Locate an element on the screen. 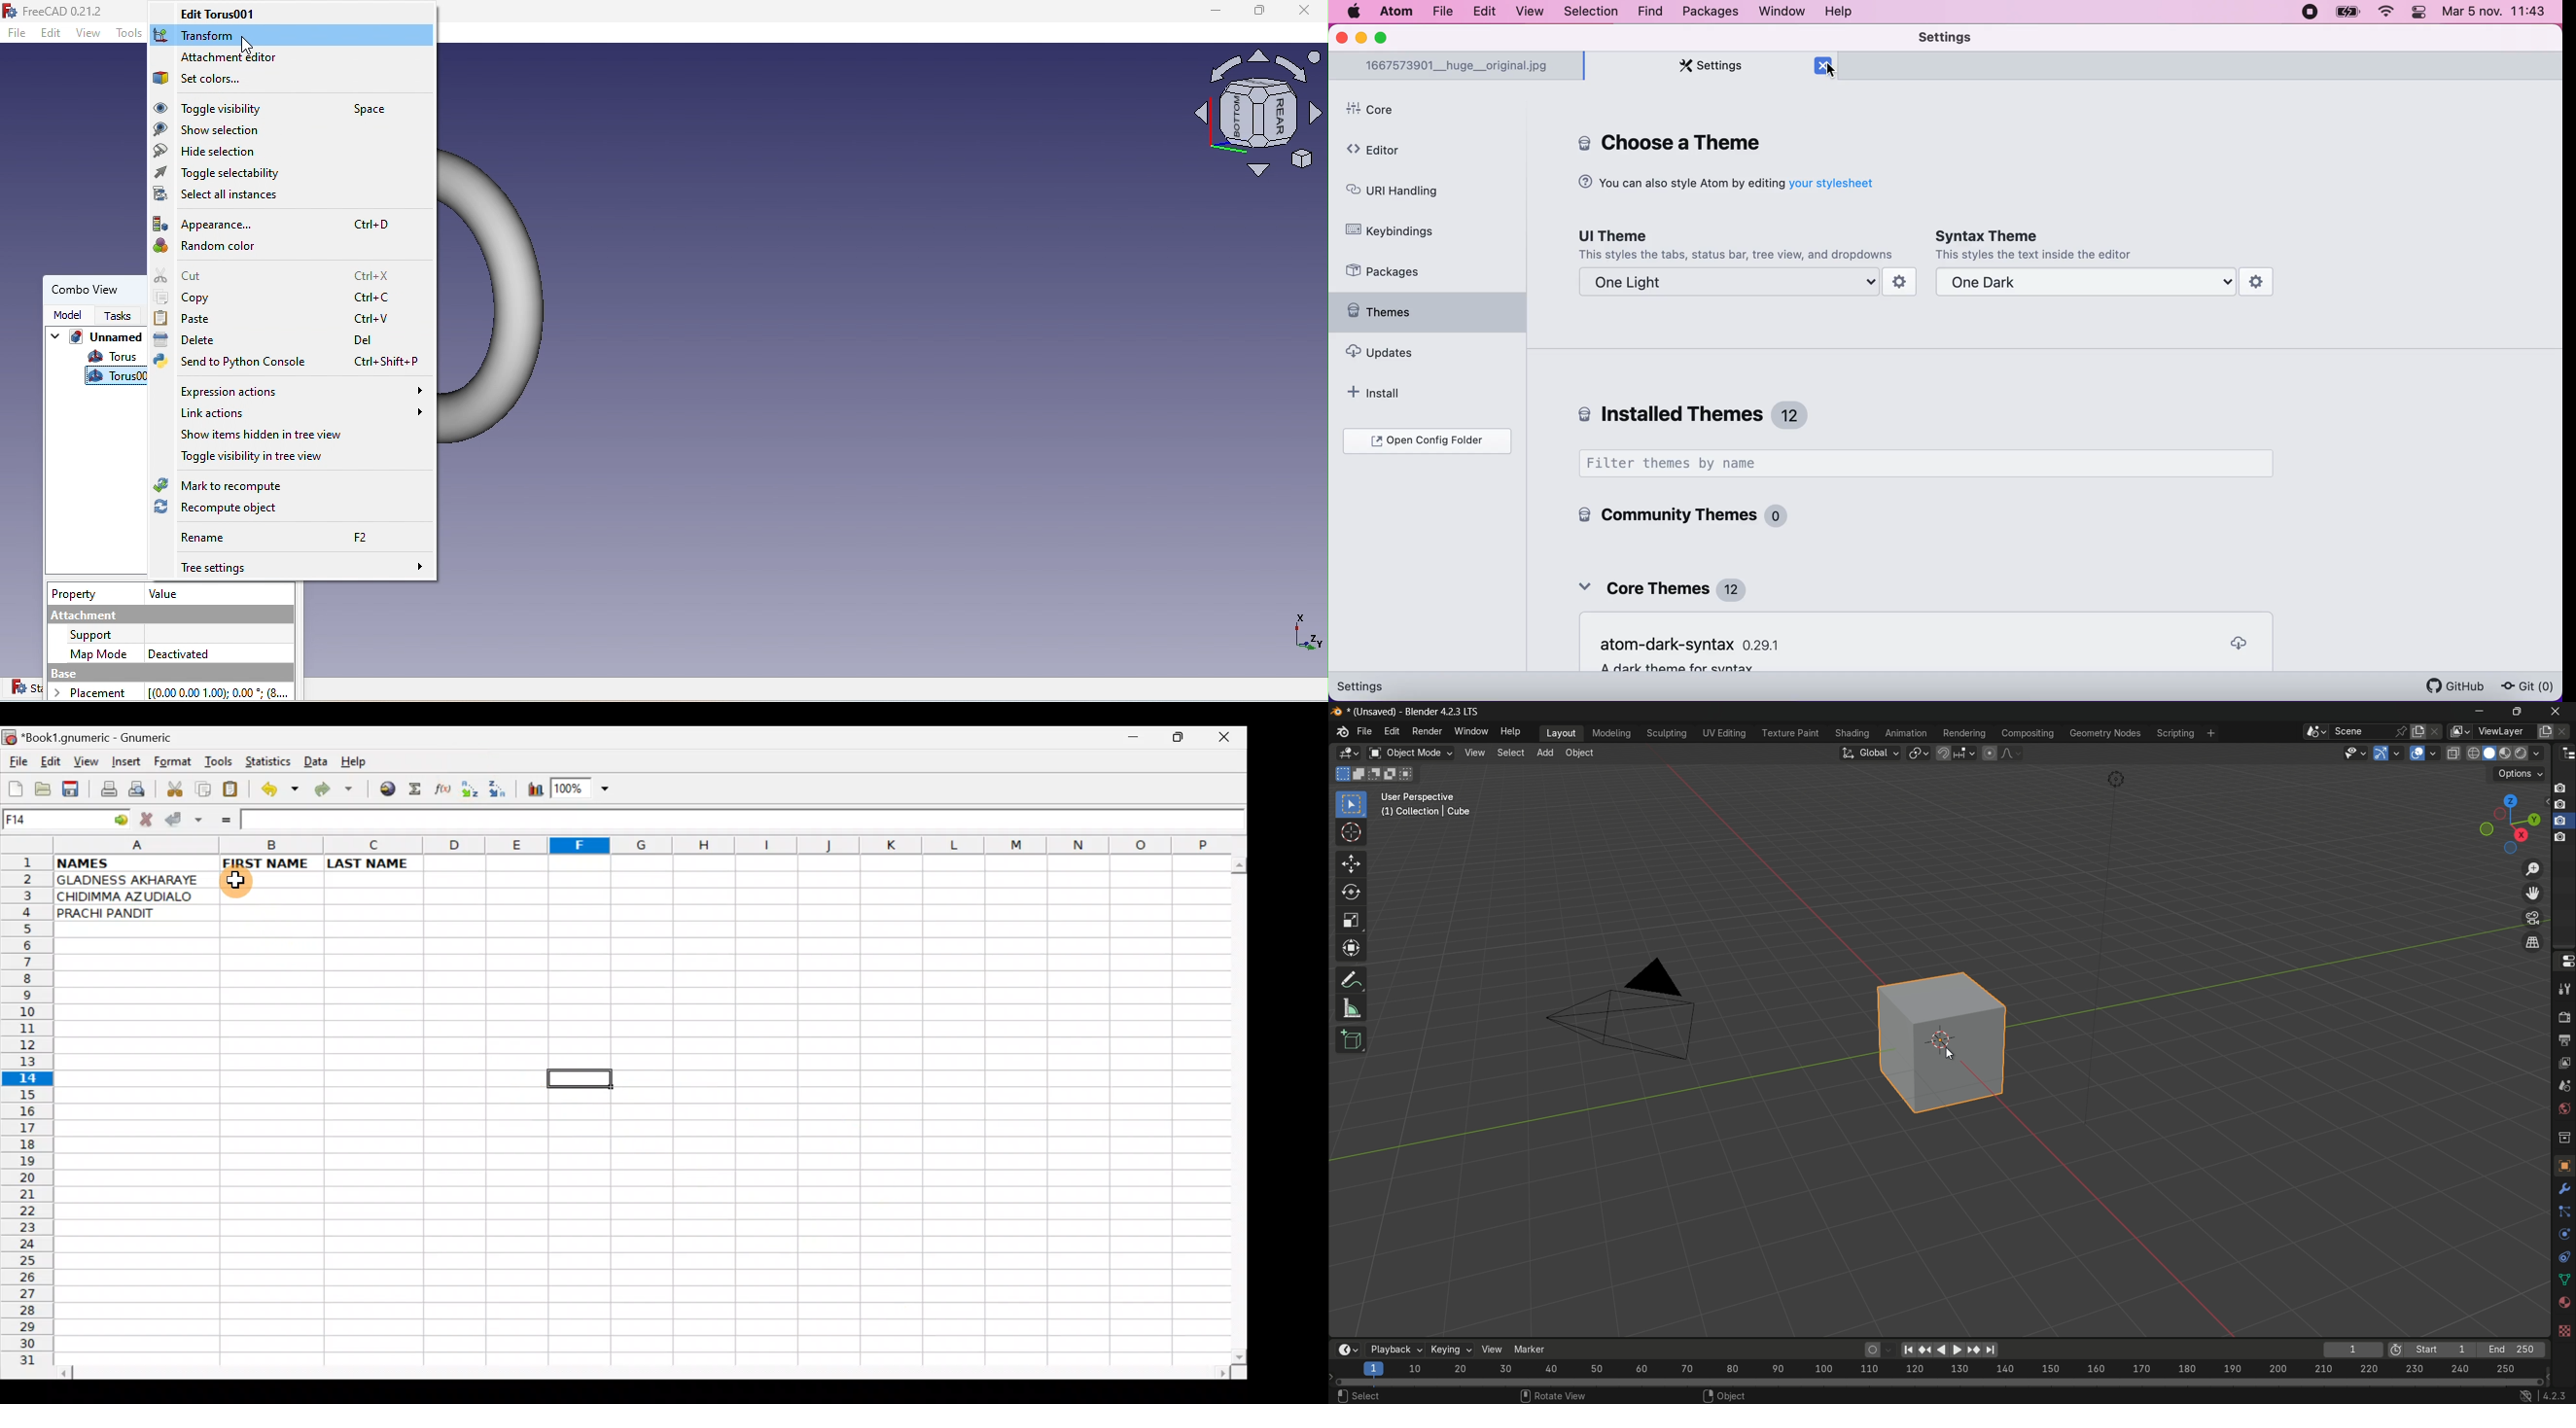 Image resolution: width=2576 pixels, height=1428 pixels. Help is located at coordinates (354, 762).